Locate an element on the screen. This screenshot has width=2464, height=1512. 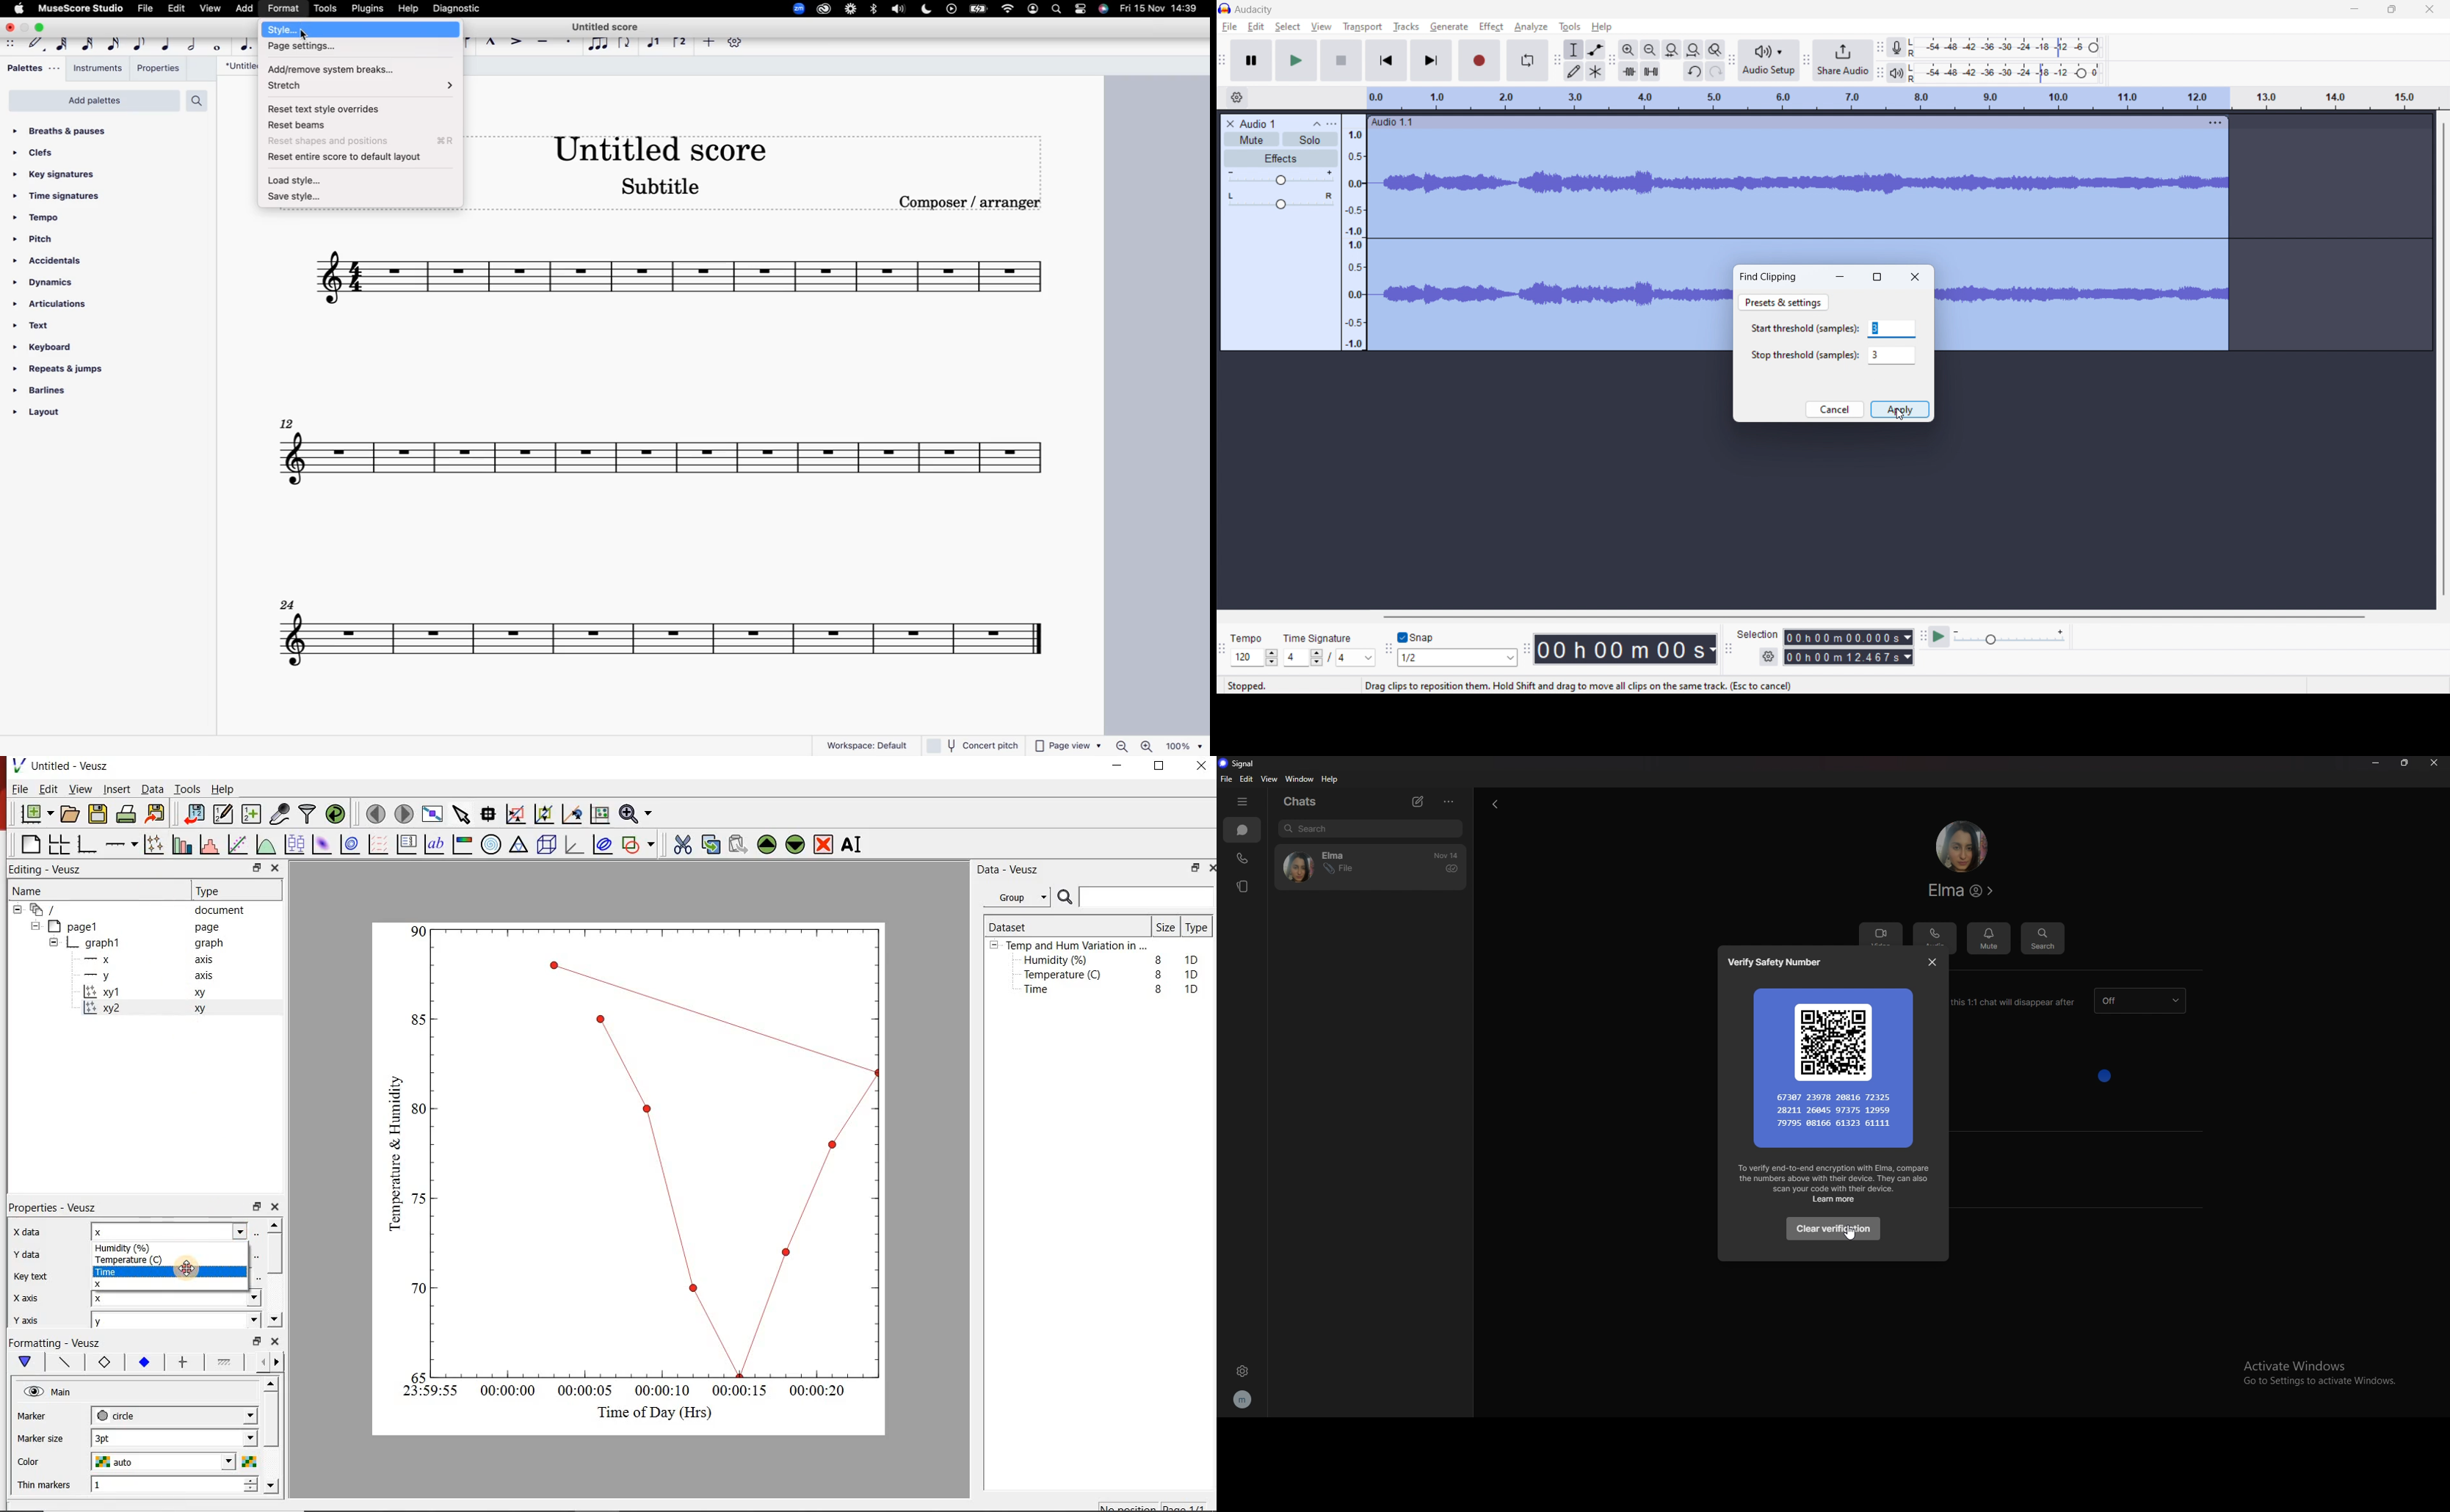
reset shapes and position is located at coordinates (362, 140).